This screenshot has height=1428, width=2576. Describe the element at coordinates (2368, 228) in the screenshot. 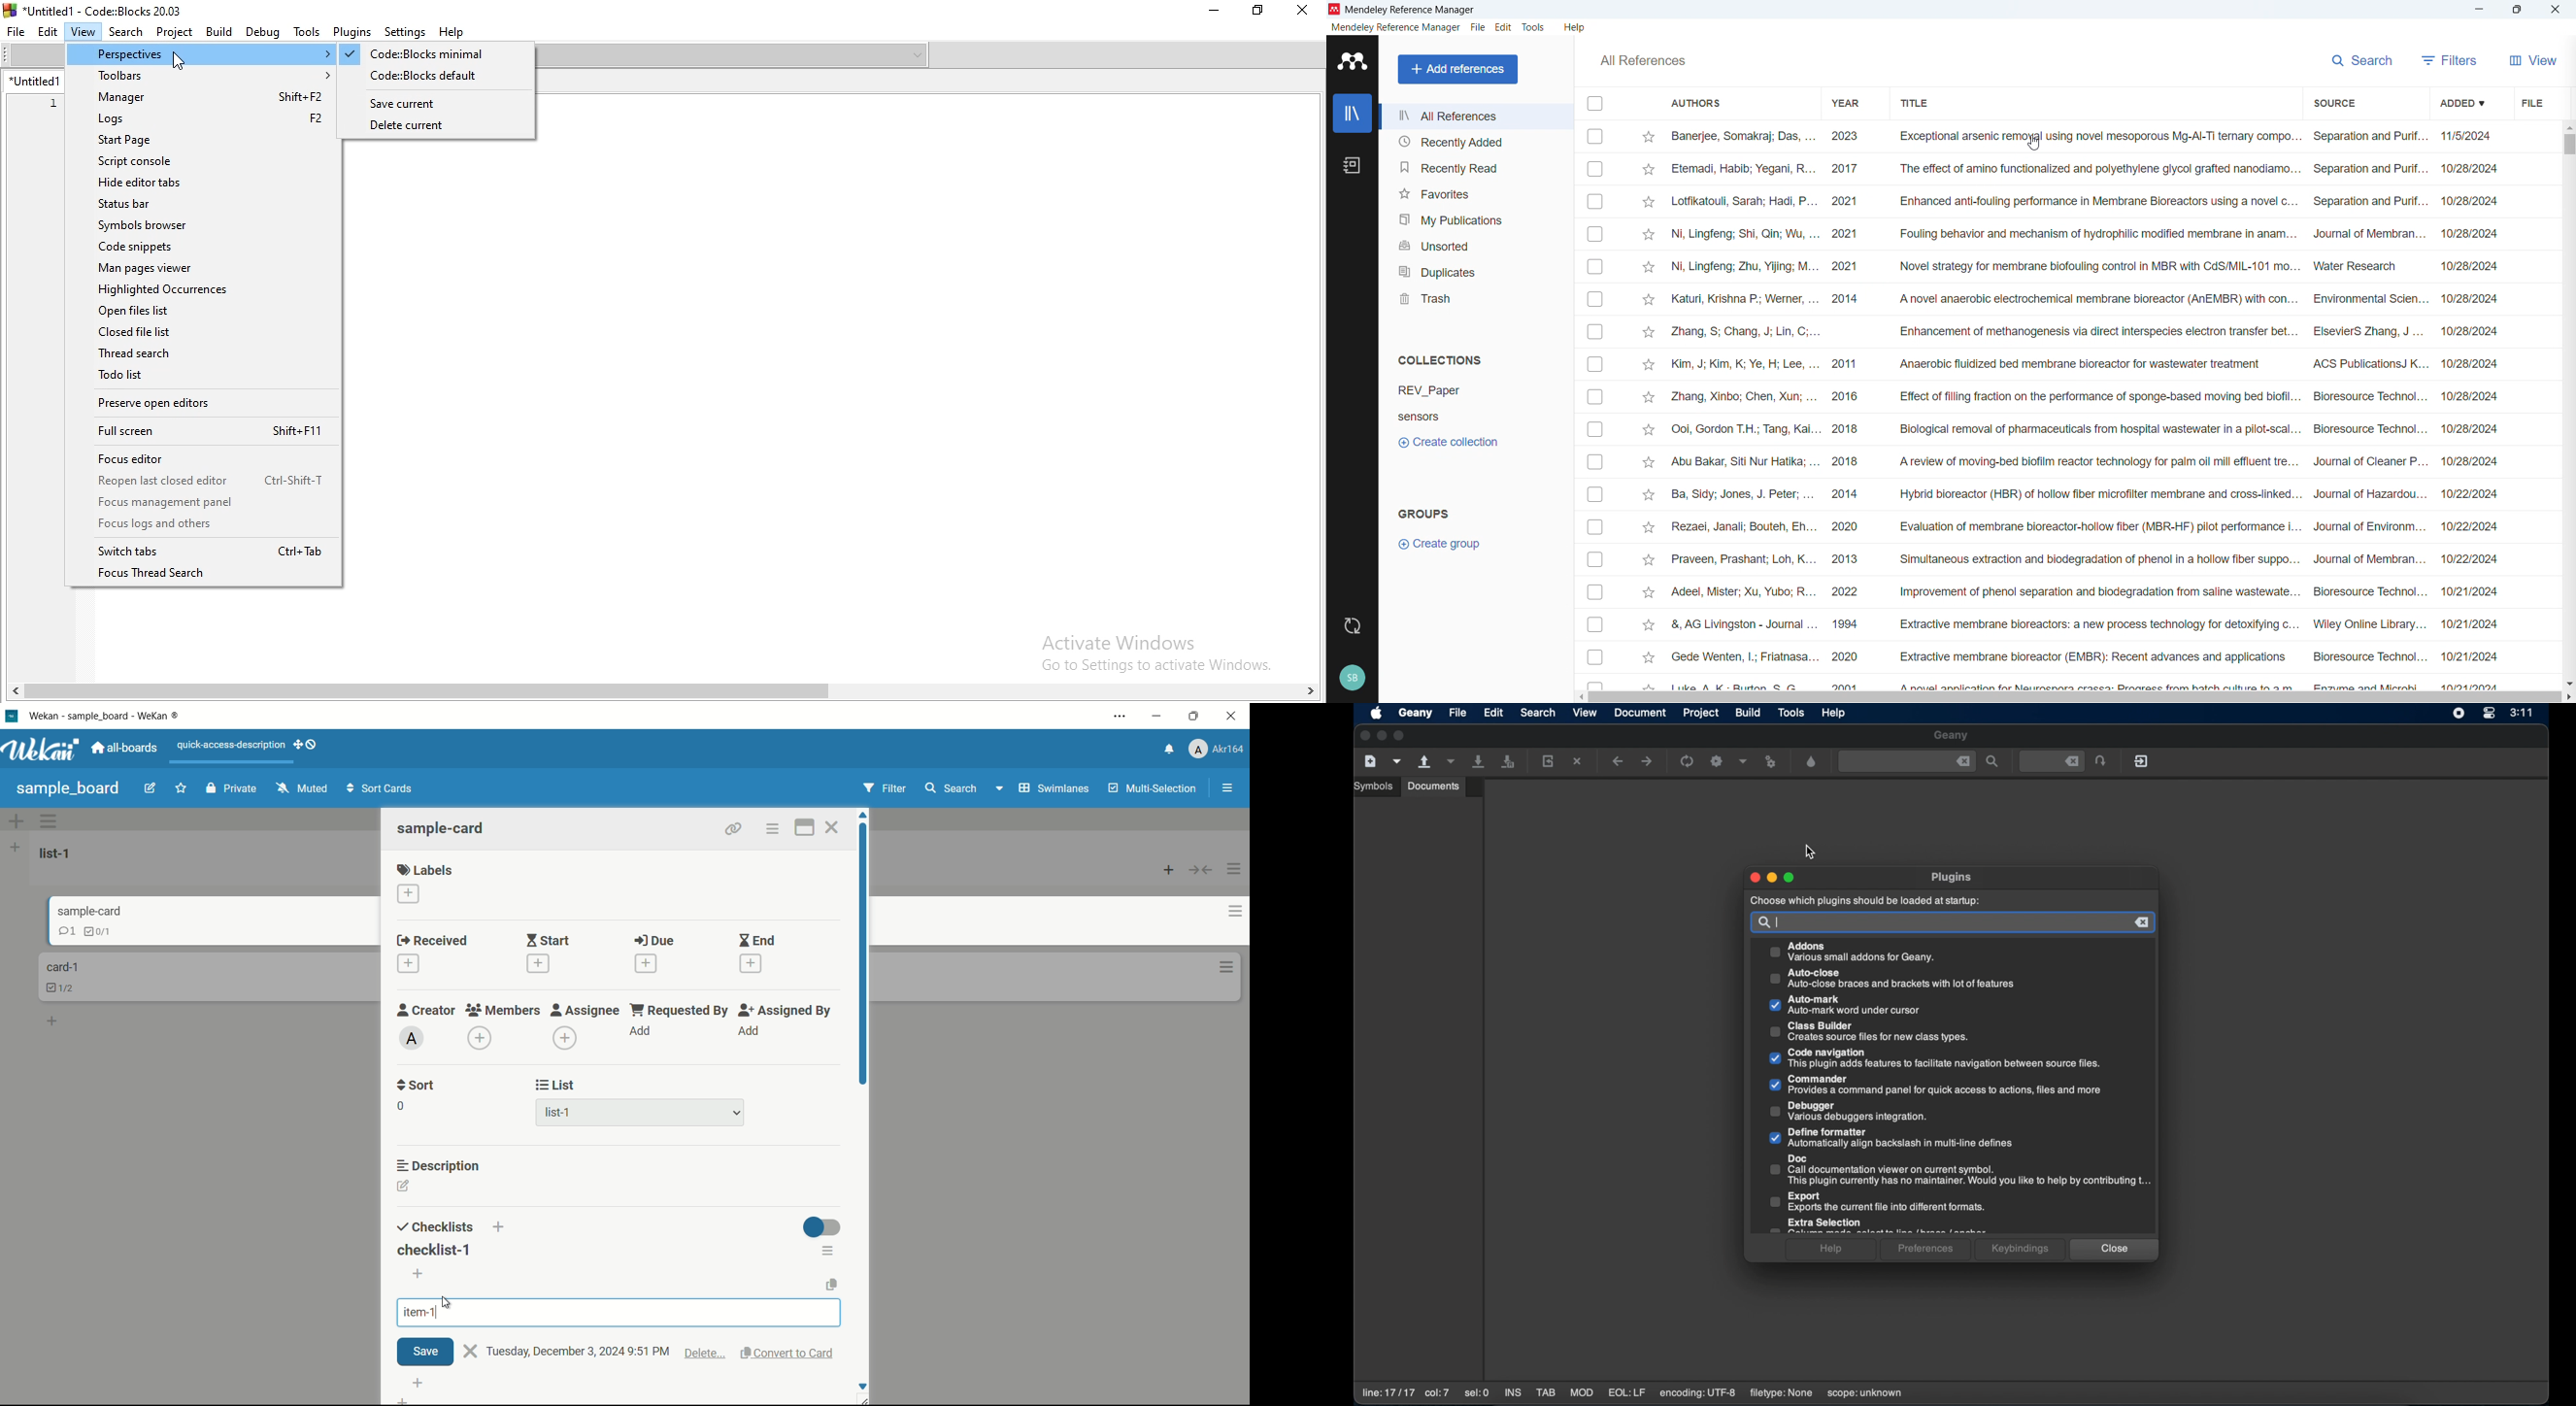

I see `journal of membrane` at that location.